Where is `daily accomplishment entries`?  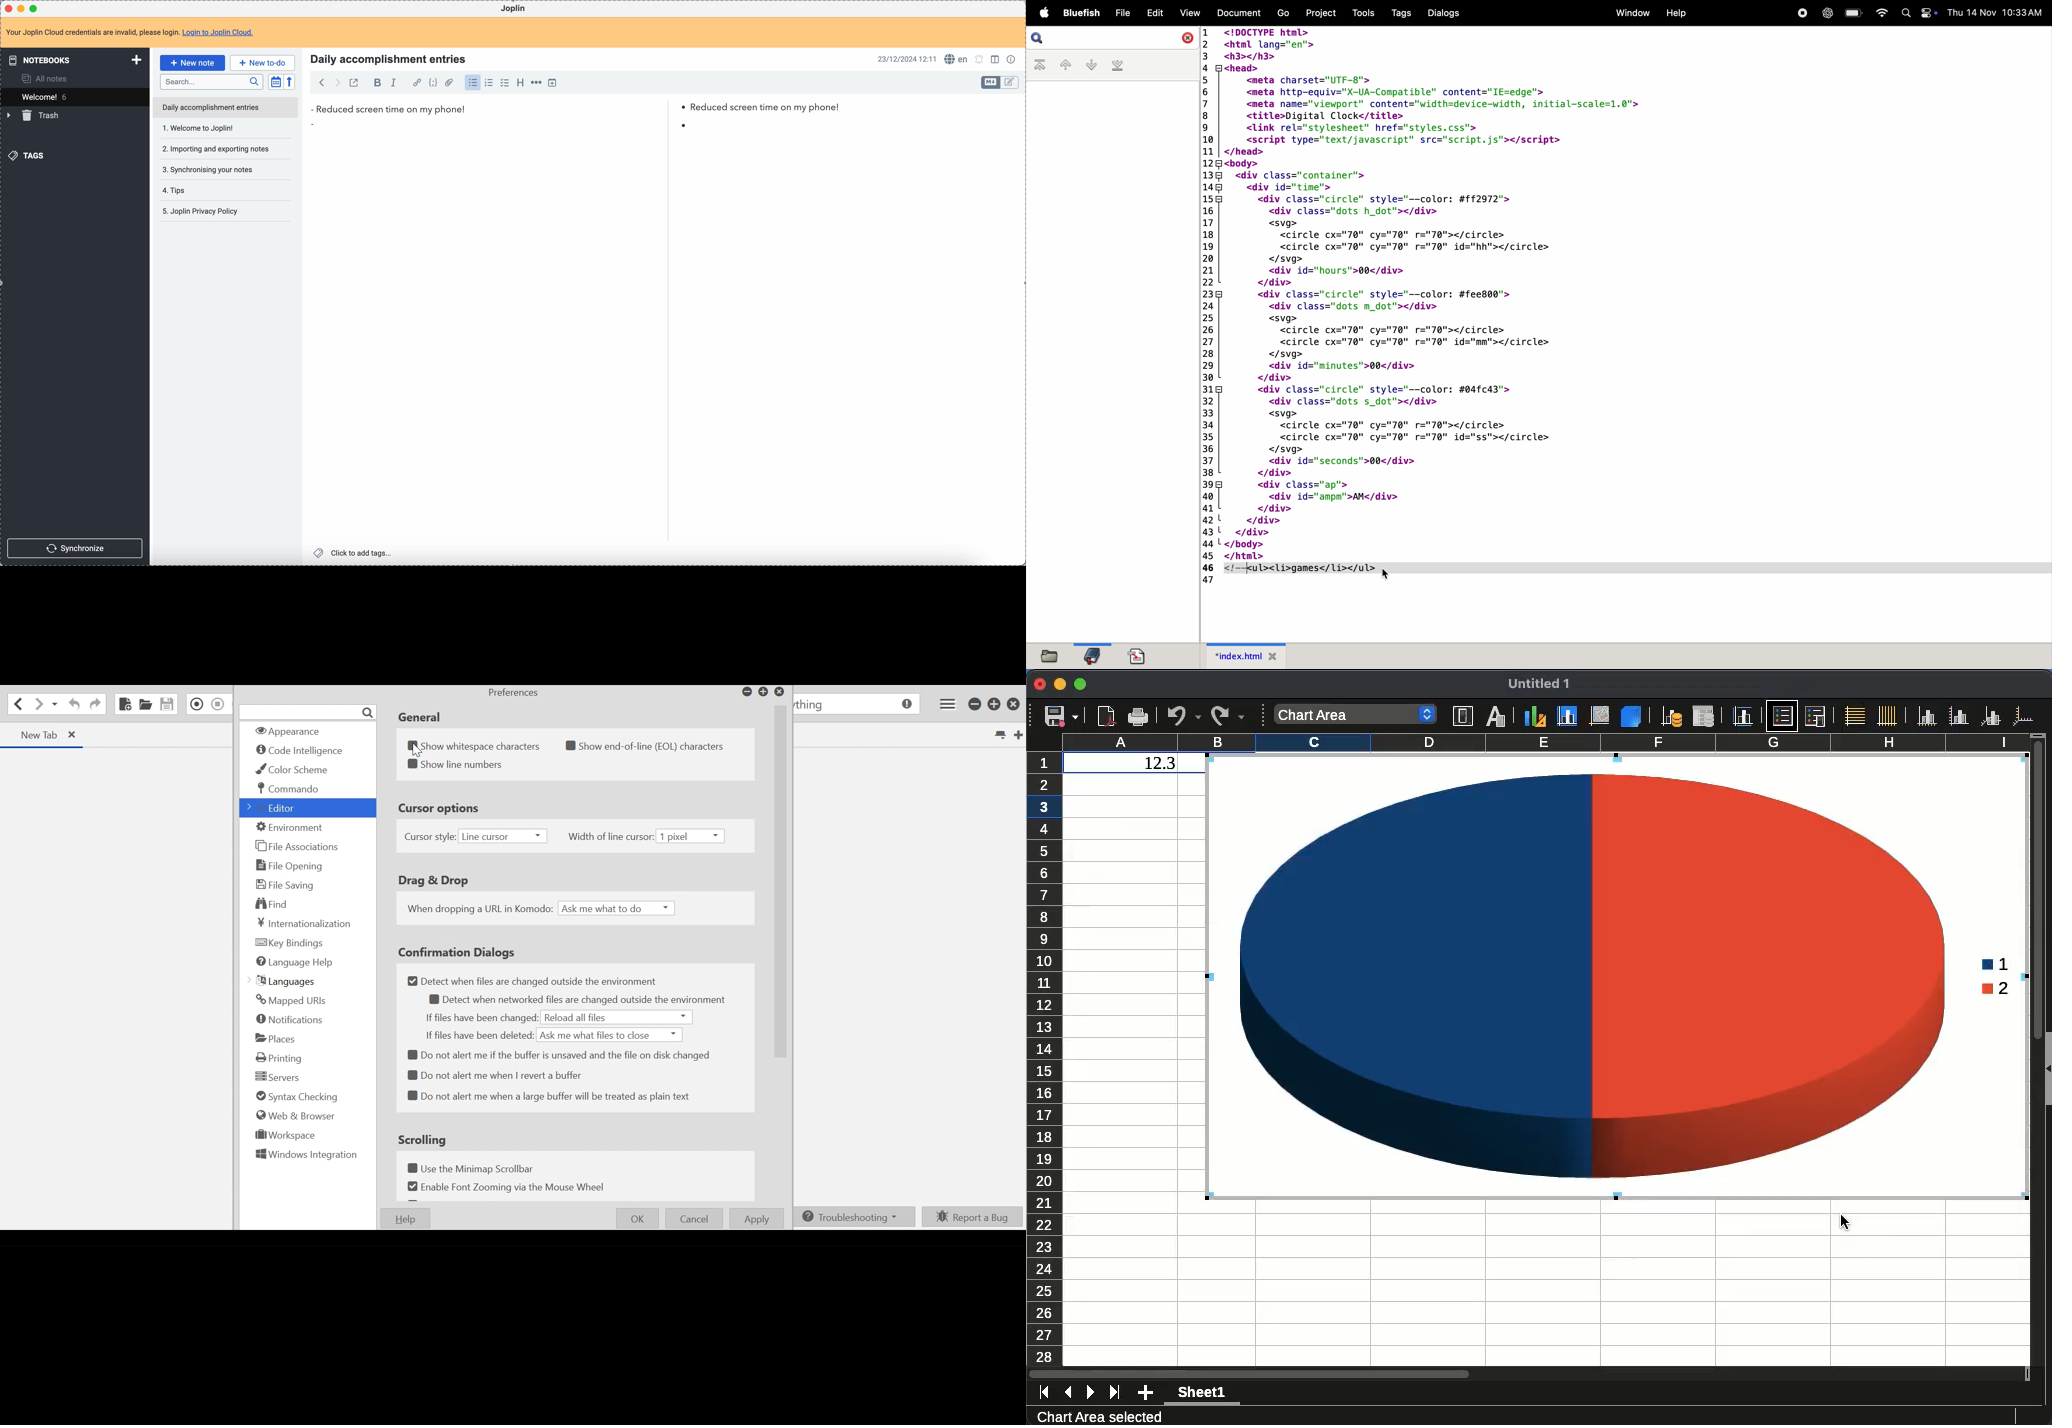
daily accomplishment entries is located at coordinates (210, 107).